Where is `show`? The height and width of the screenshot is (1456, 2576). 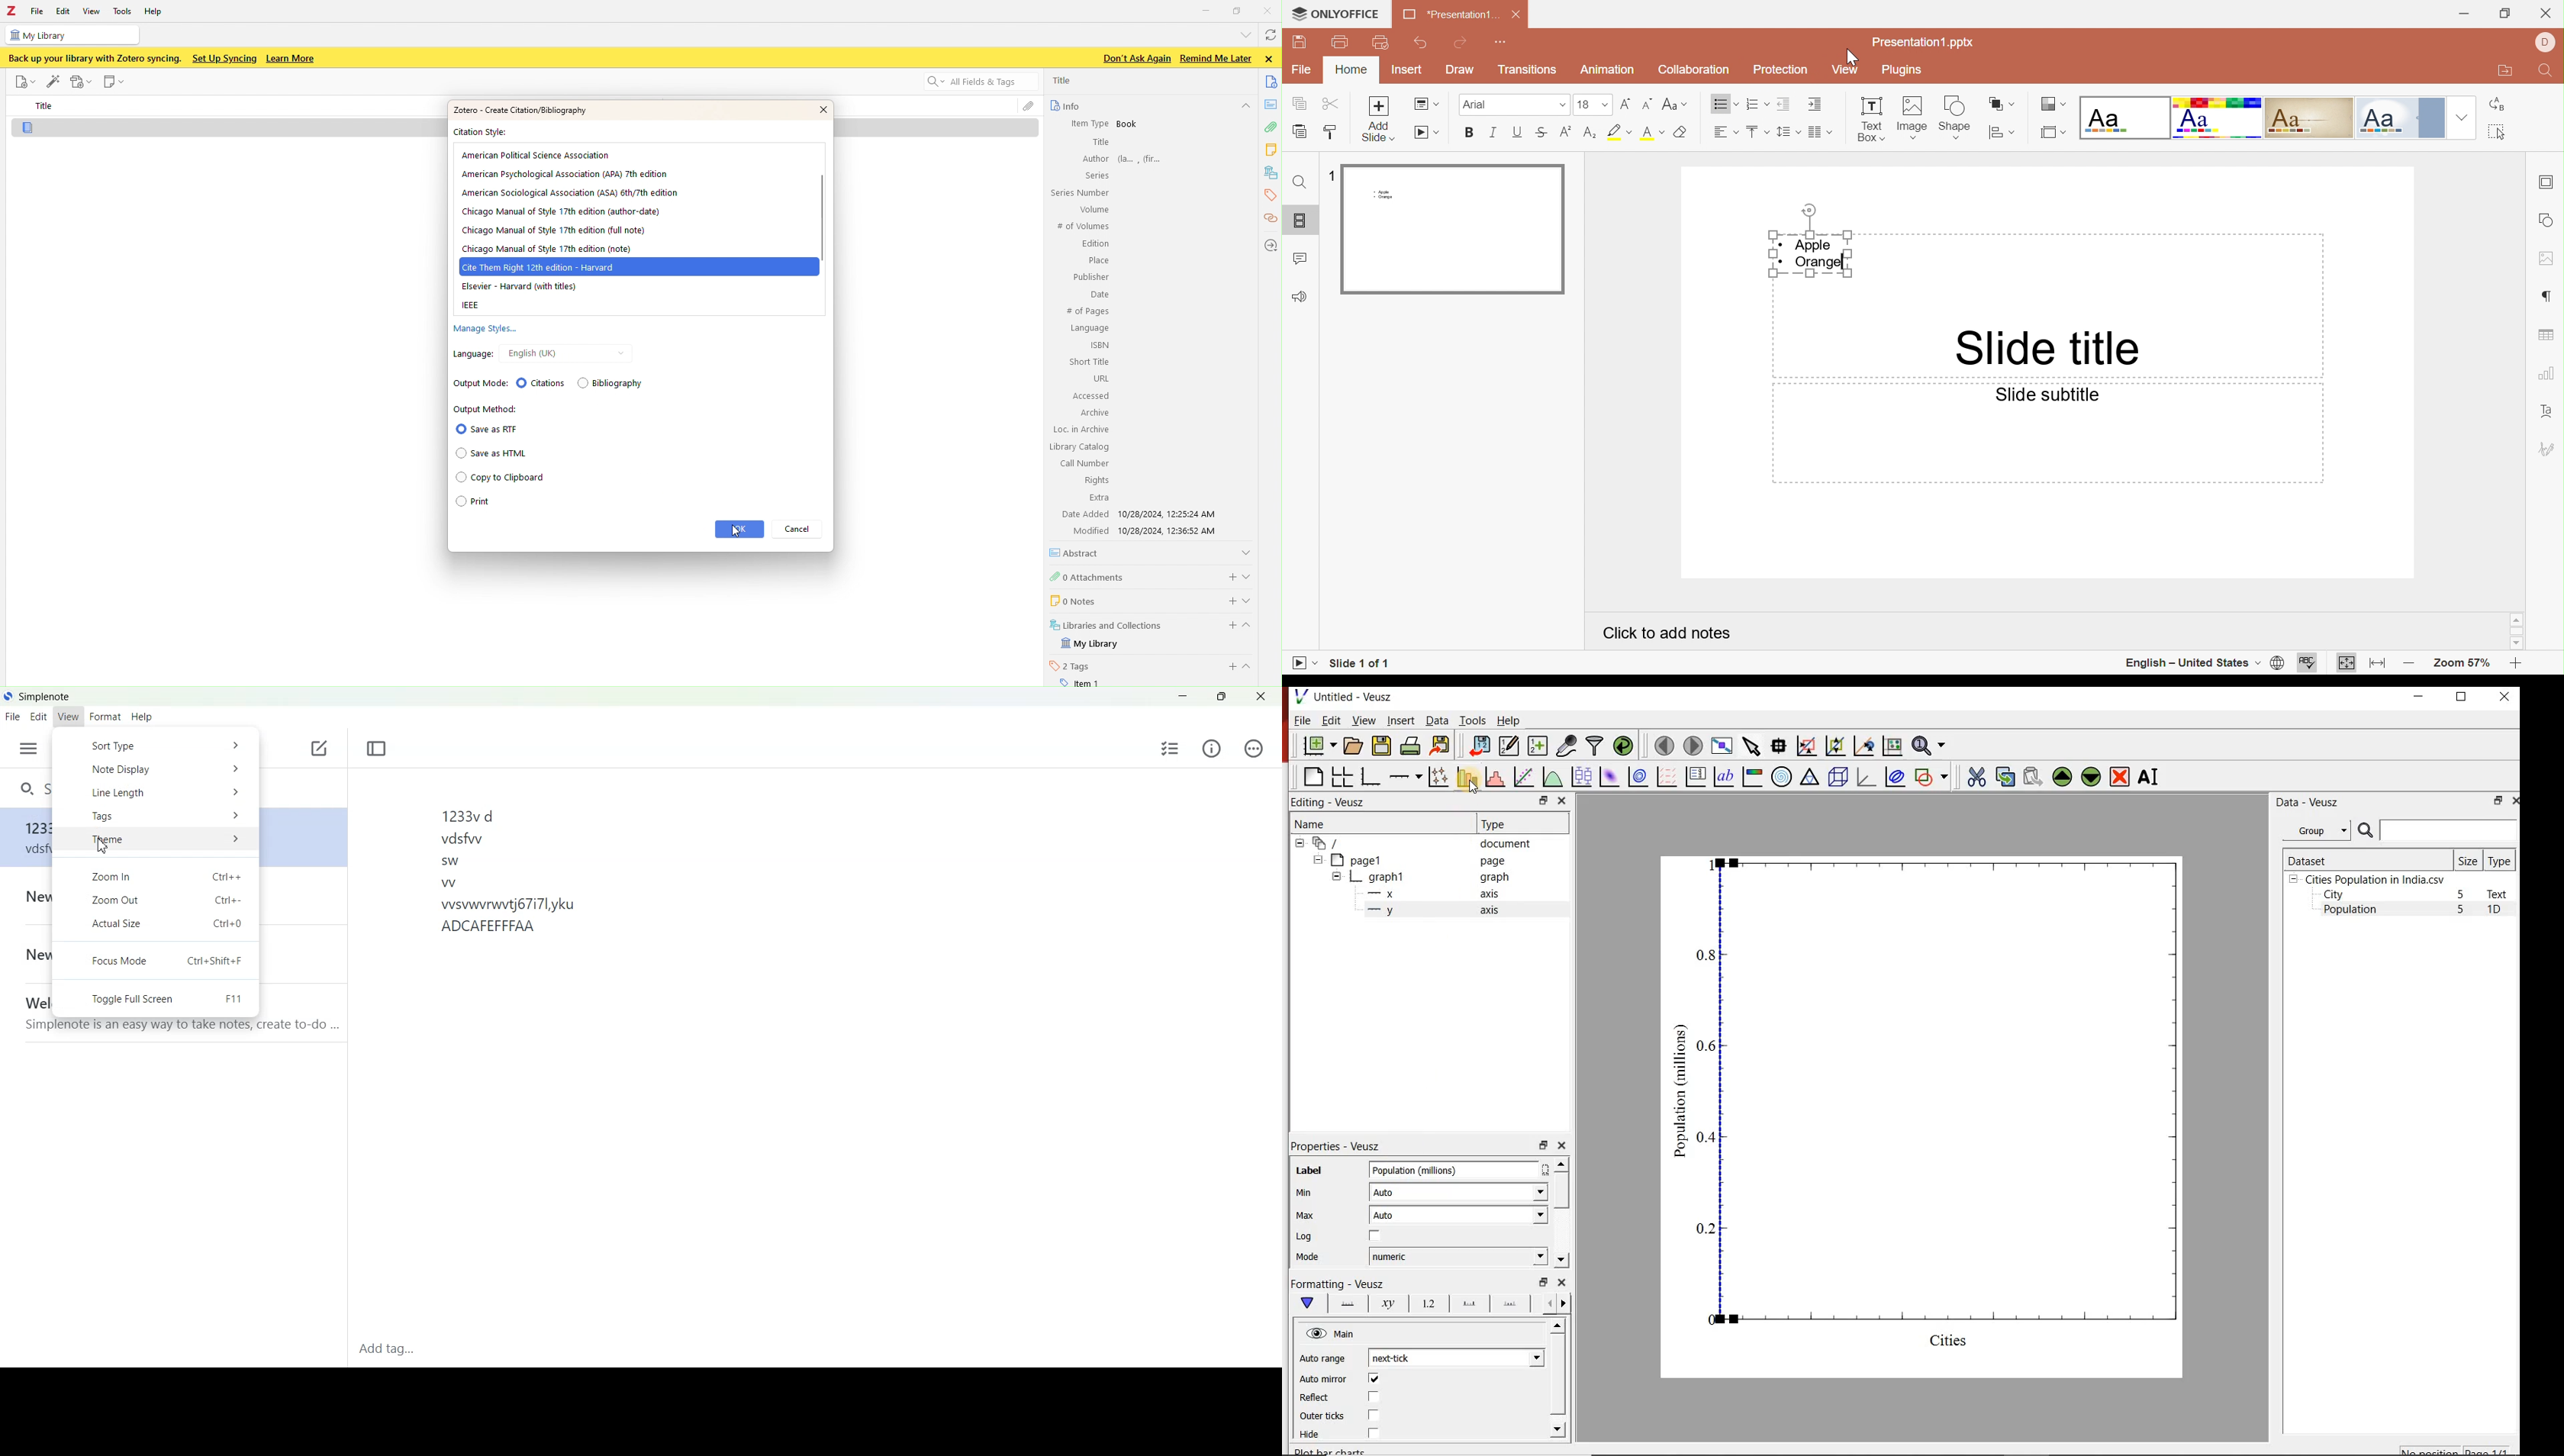
show is located at coordinates (1251, 600).